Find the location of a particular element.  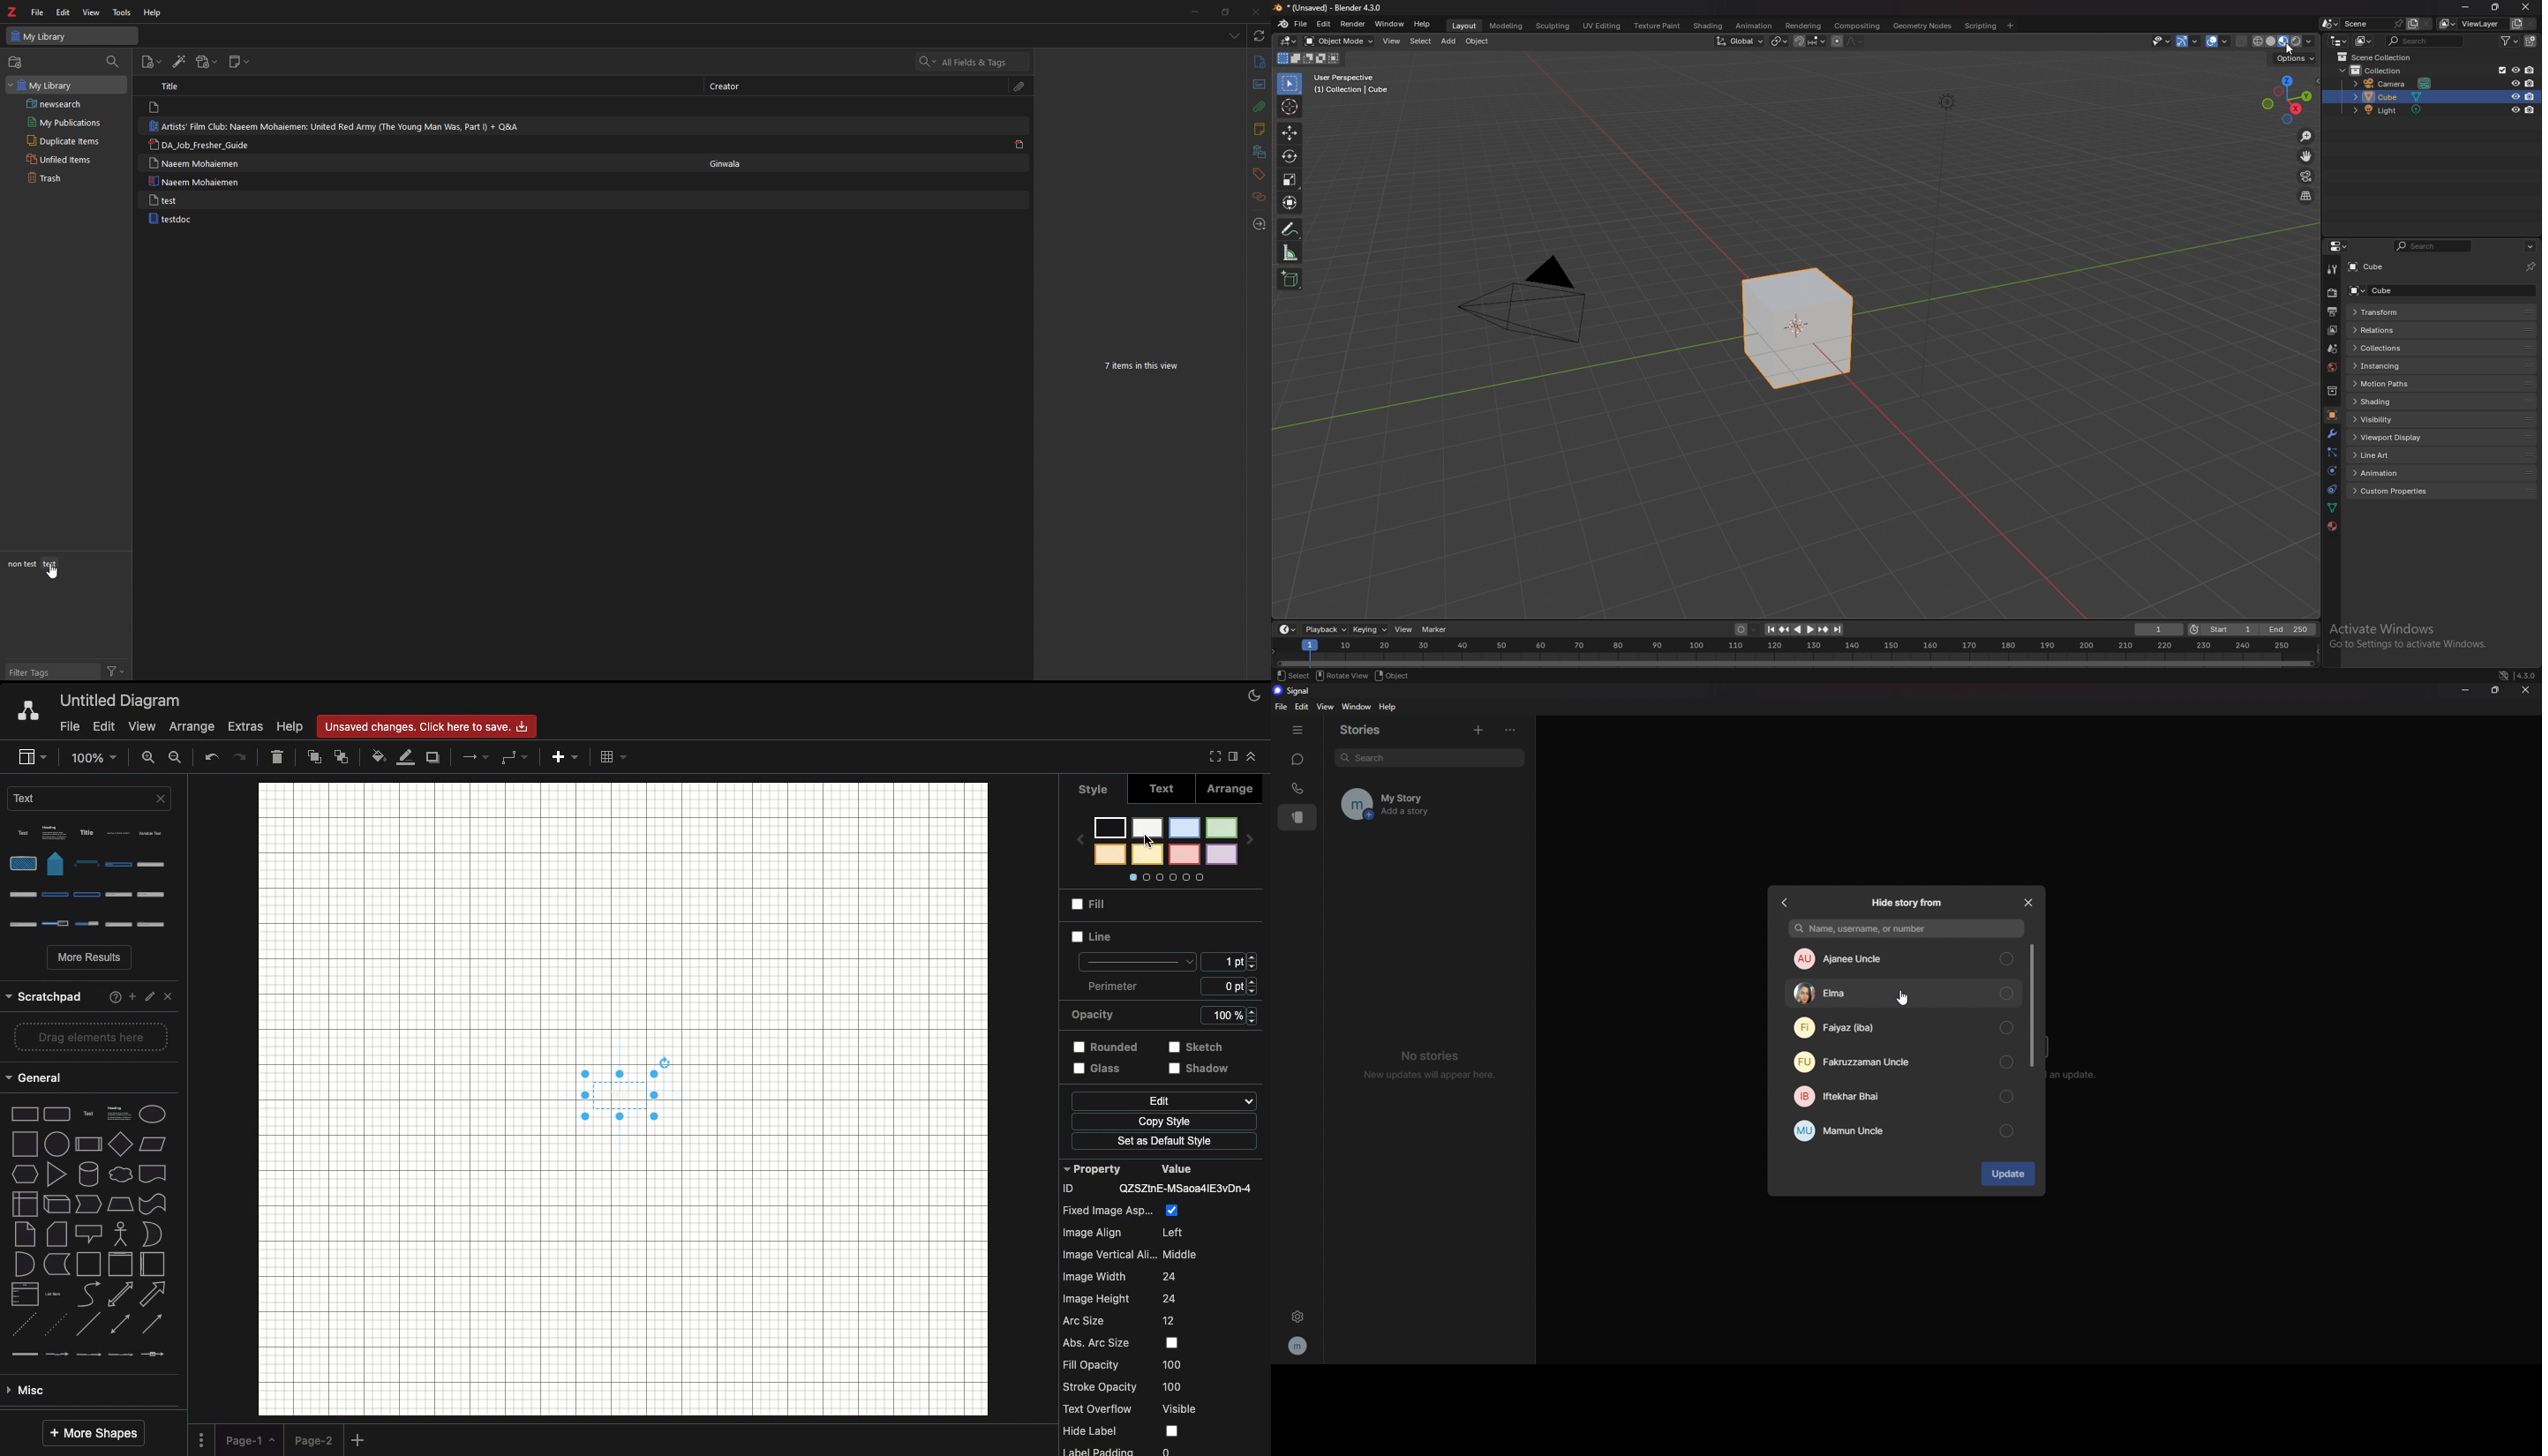

trash is located at coordinates (69, 179).